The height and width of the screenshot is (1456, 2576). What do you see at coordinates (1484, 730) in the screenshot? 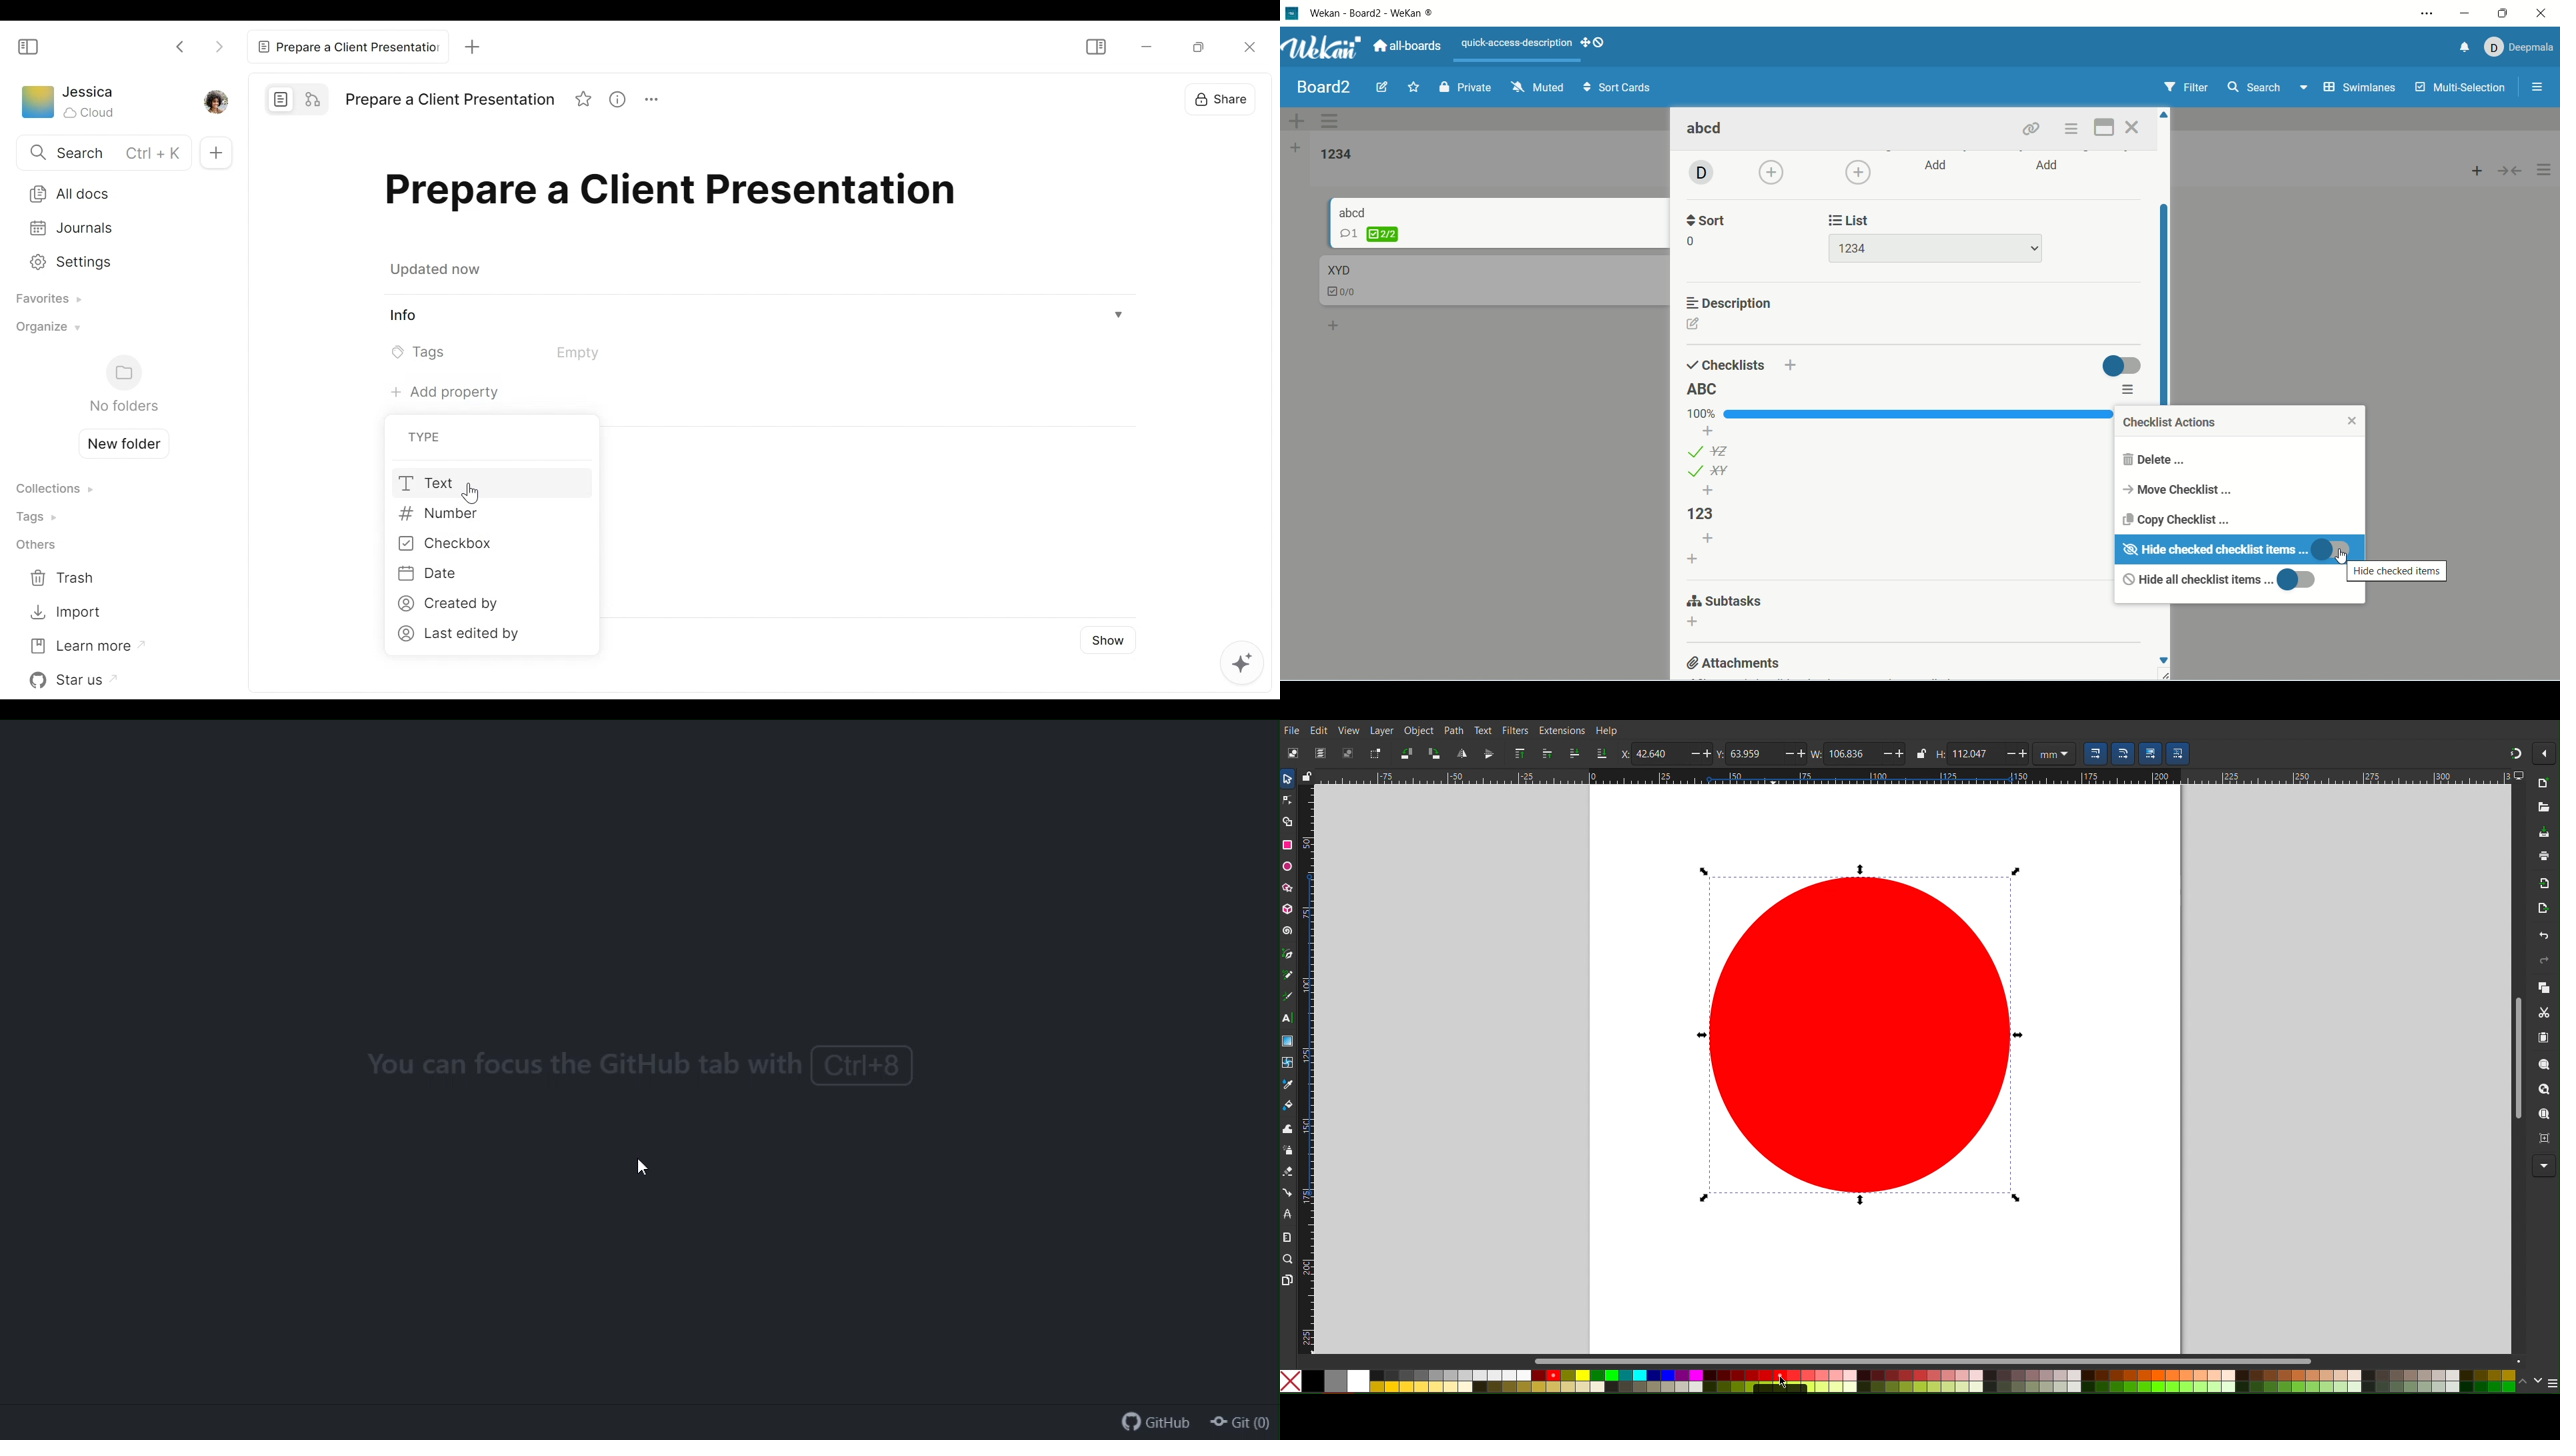
I see `Text` at bounding box center [1484, 730].